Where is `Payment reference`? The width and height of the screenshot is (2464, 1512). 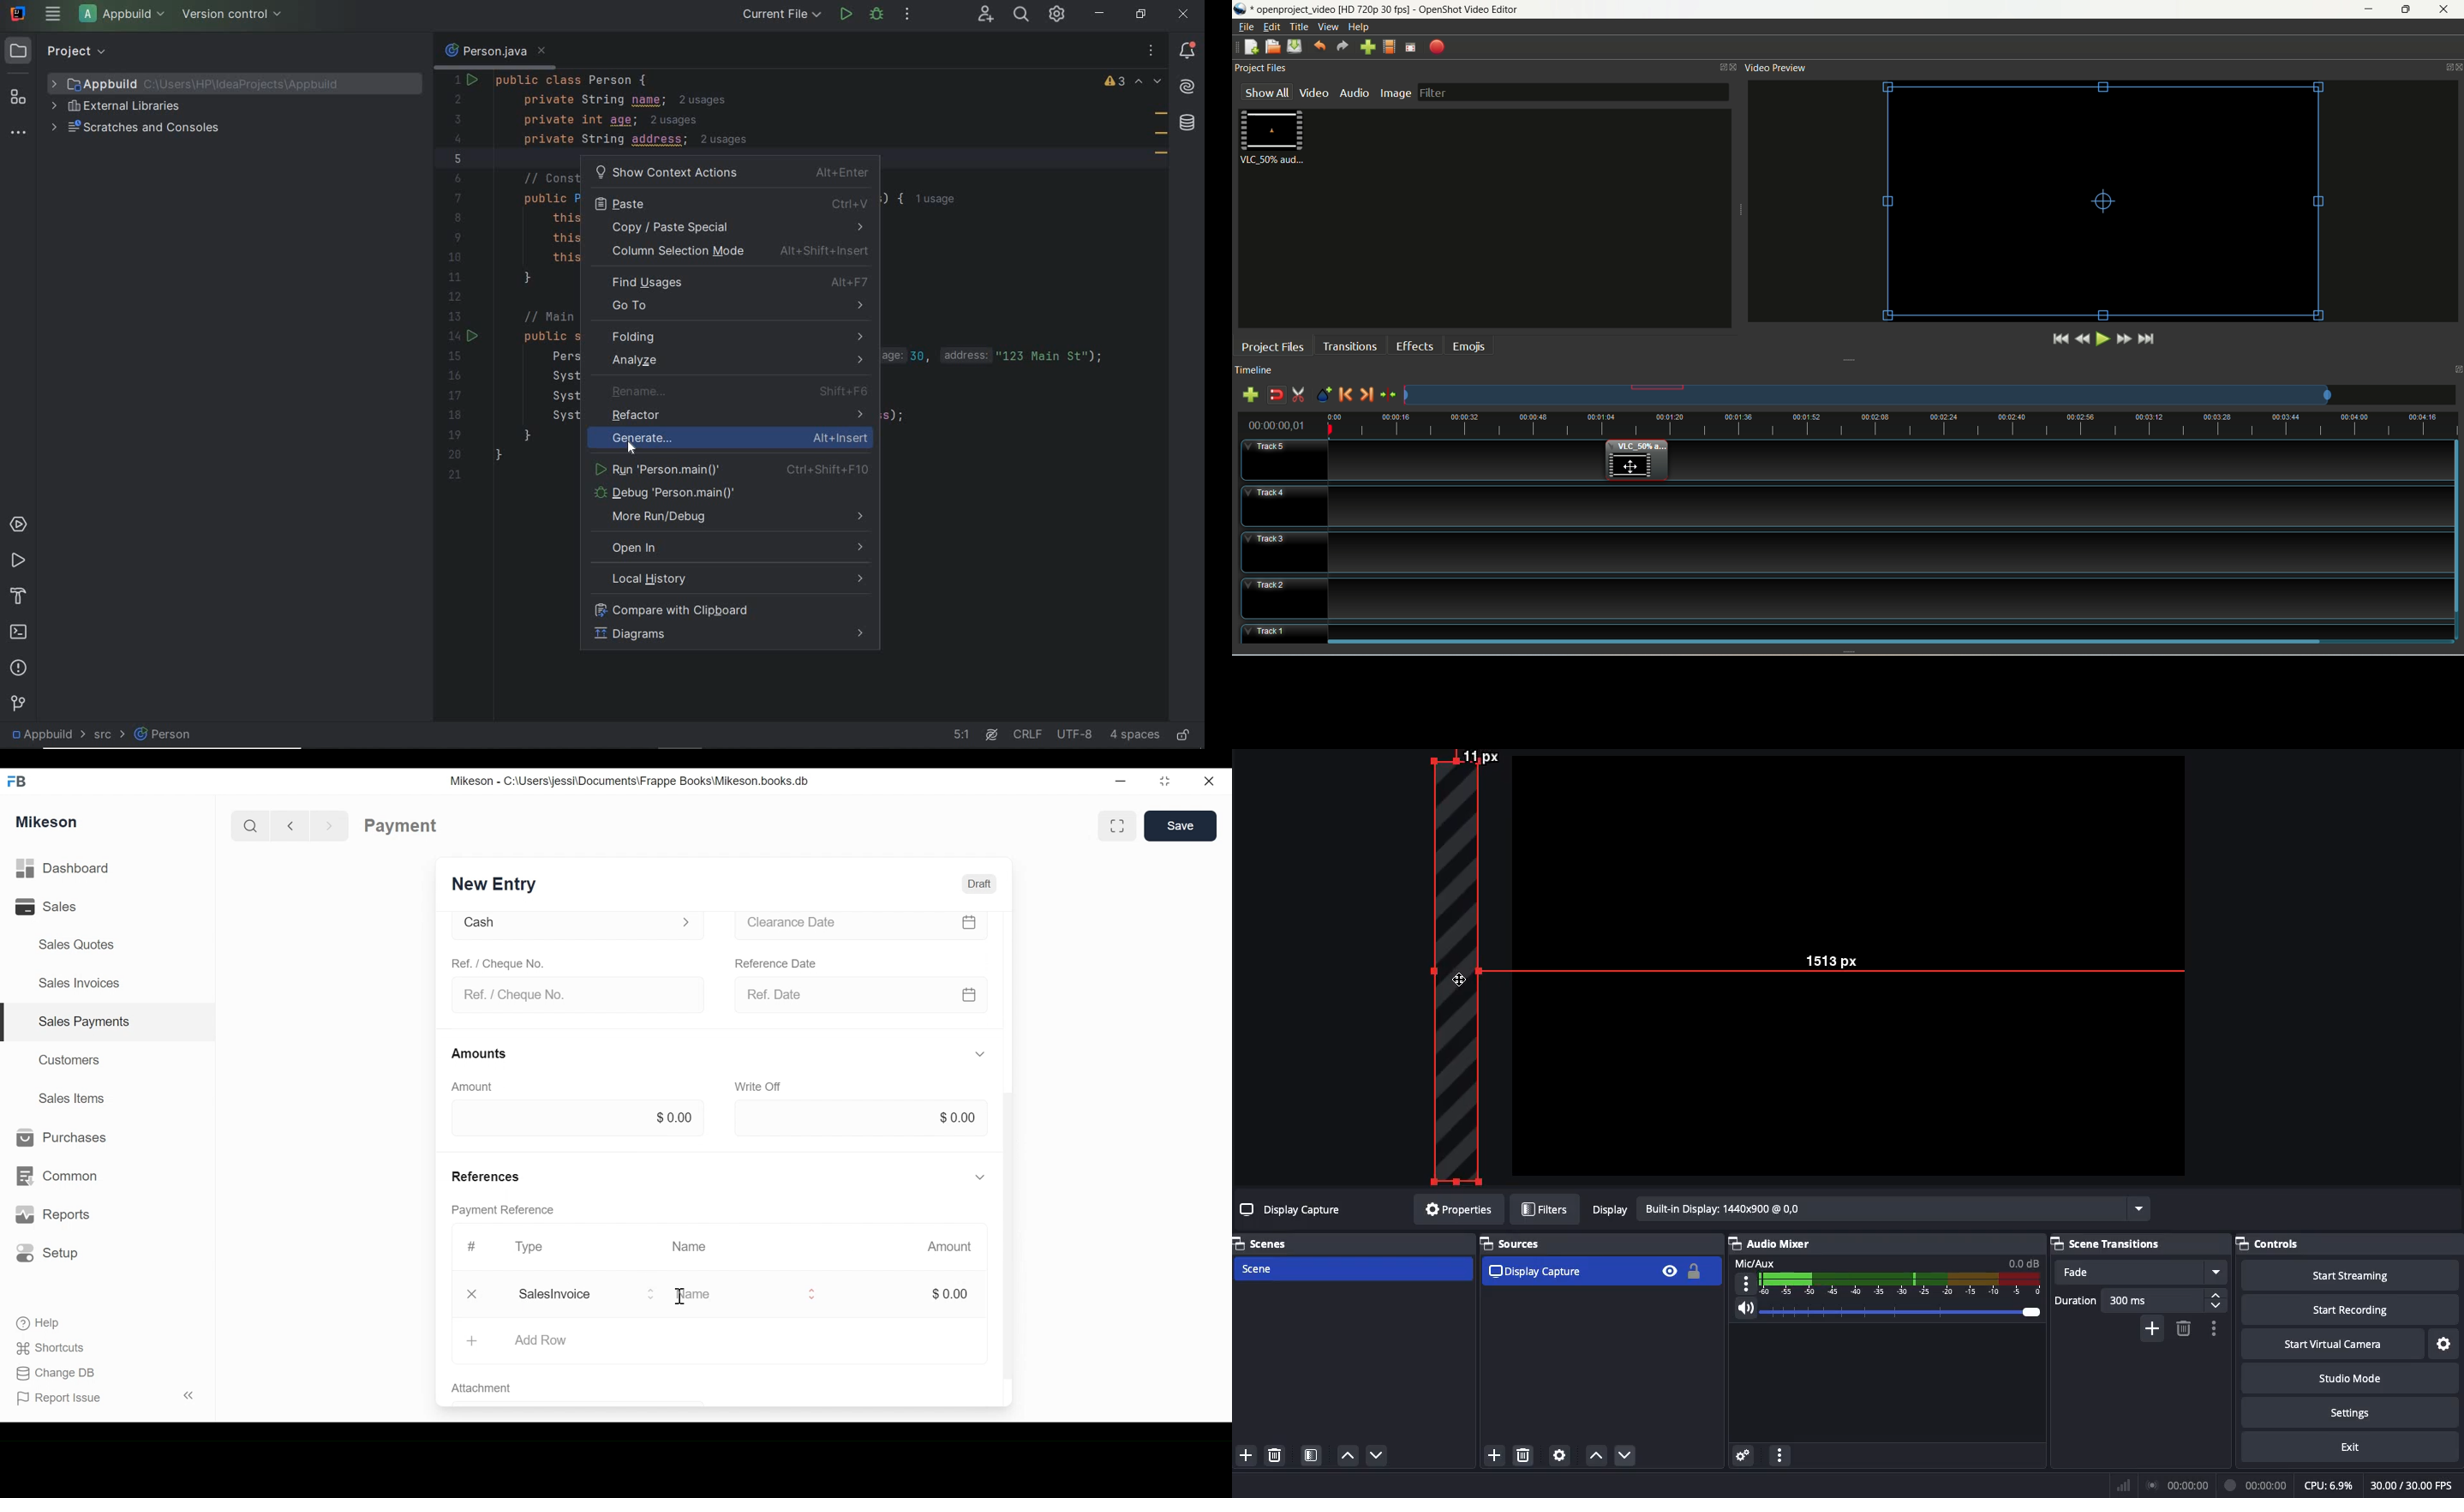
Payment reference is located at coordinates (506, 1212).